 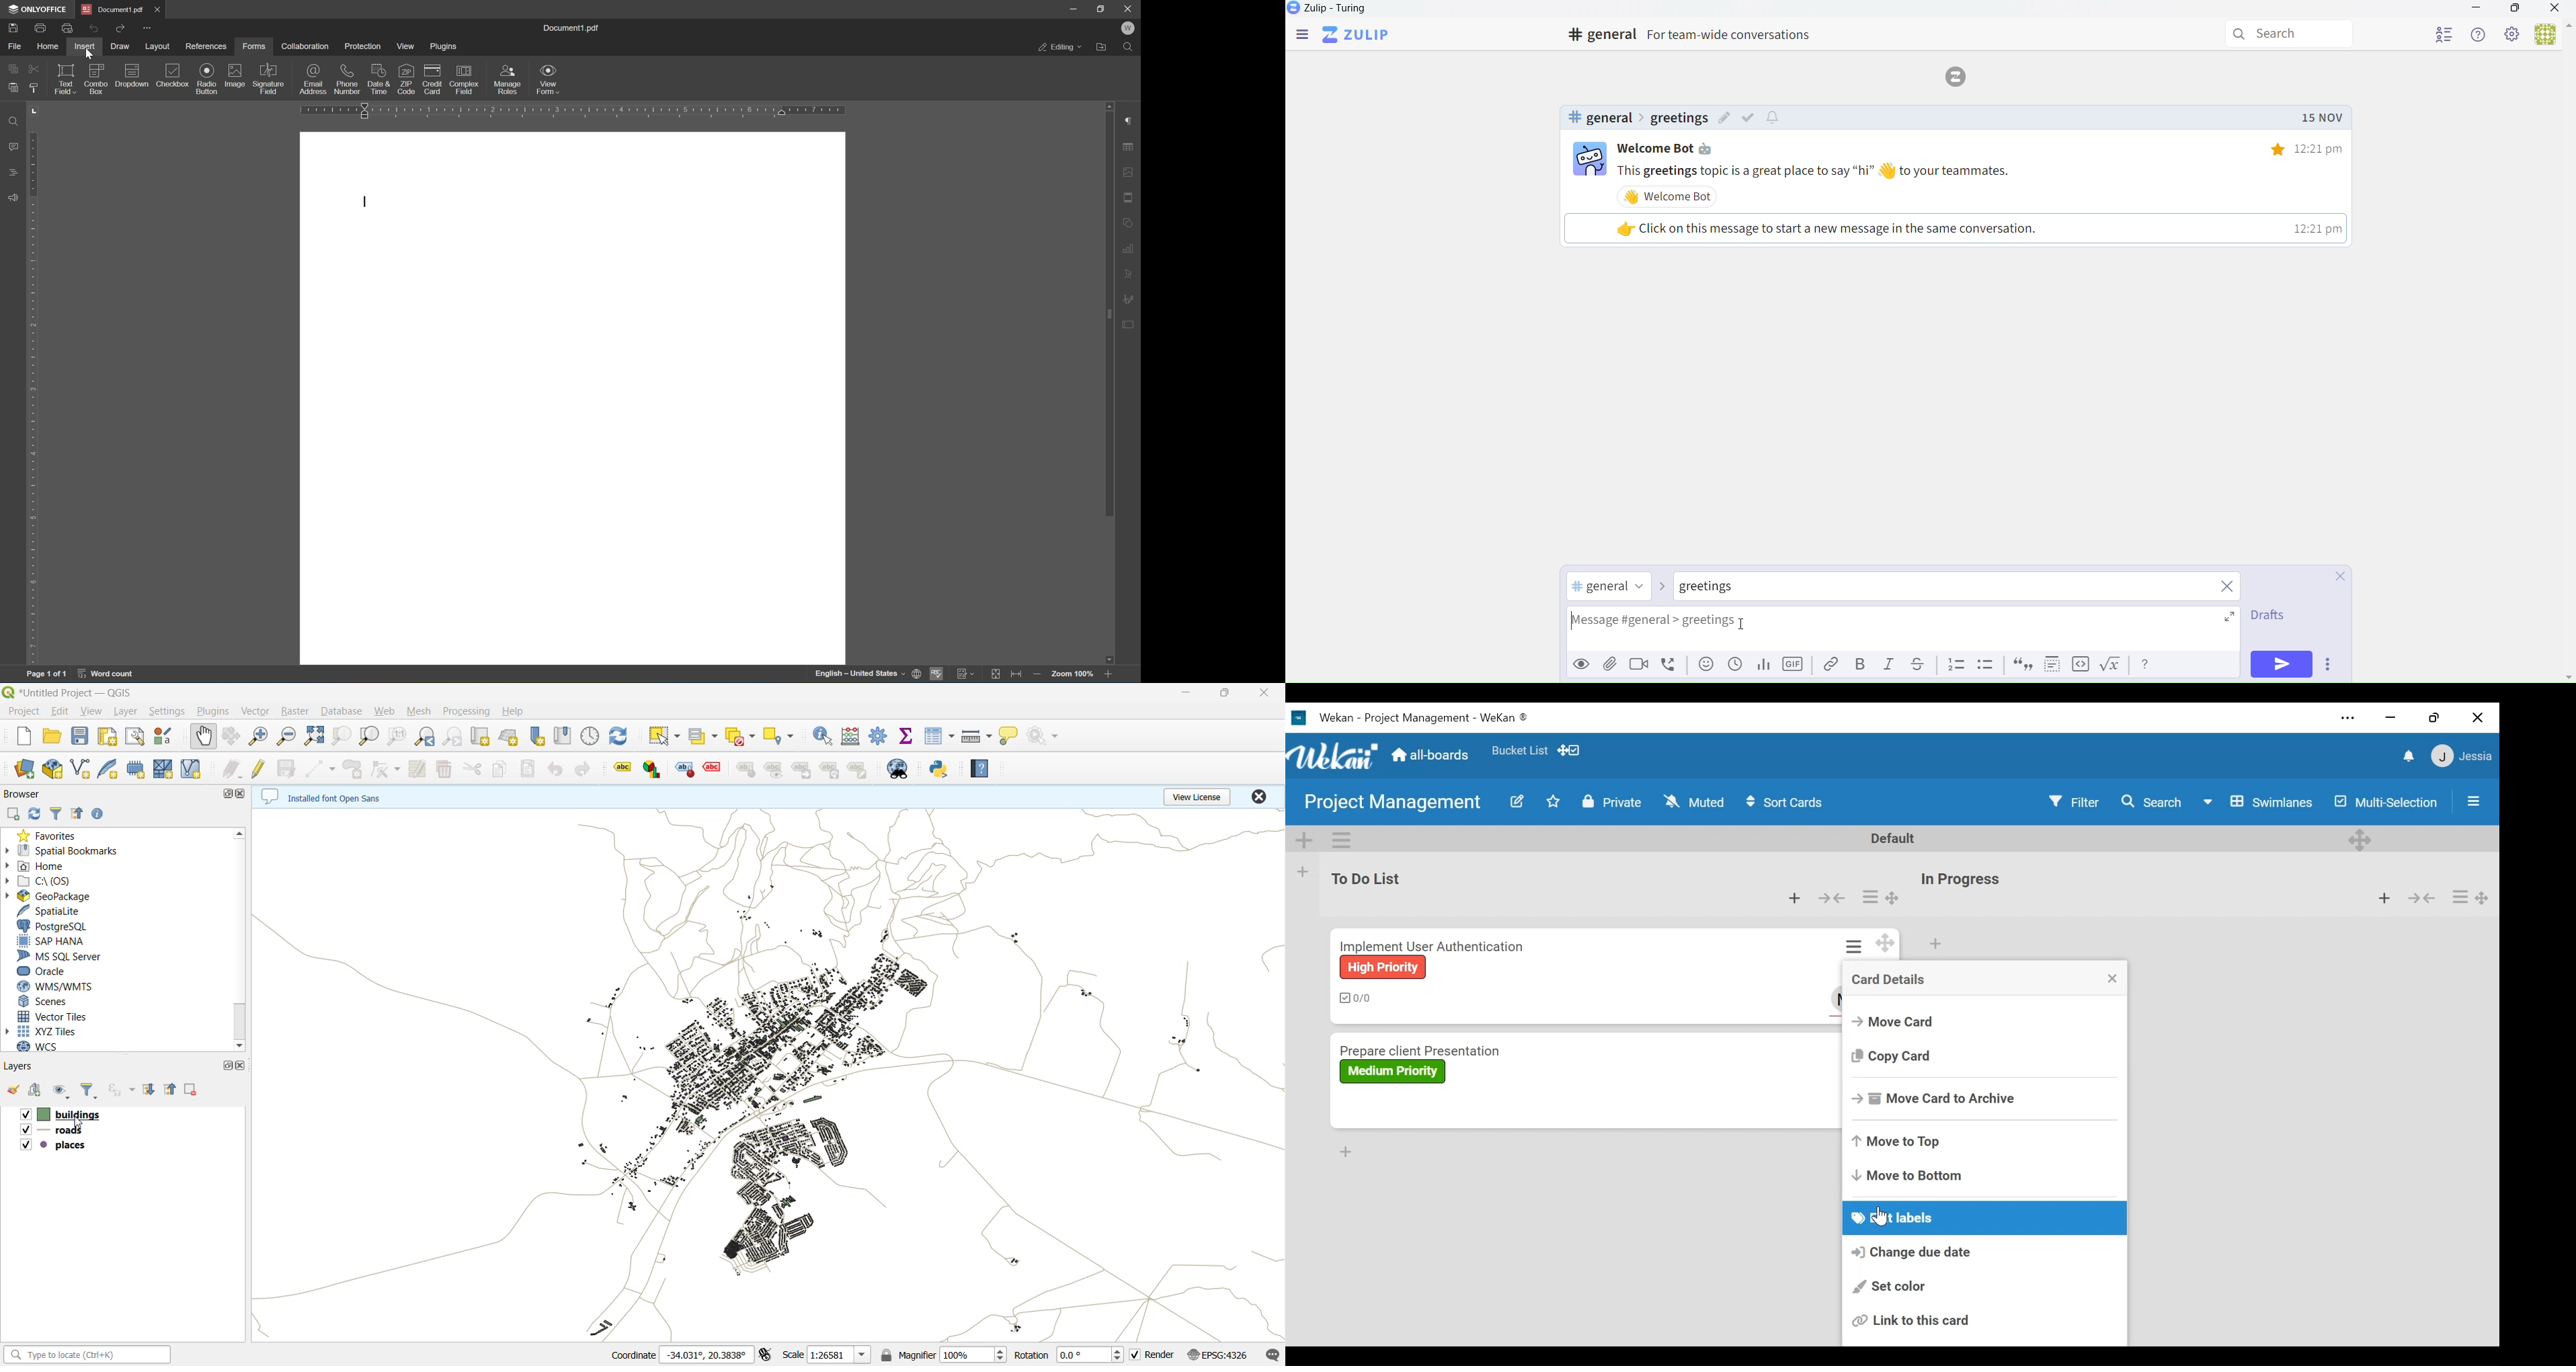 I want to click on file, so click(x=27, y=713).